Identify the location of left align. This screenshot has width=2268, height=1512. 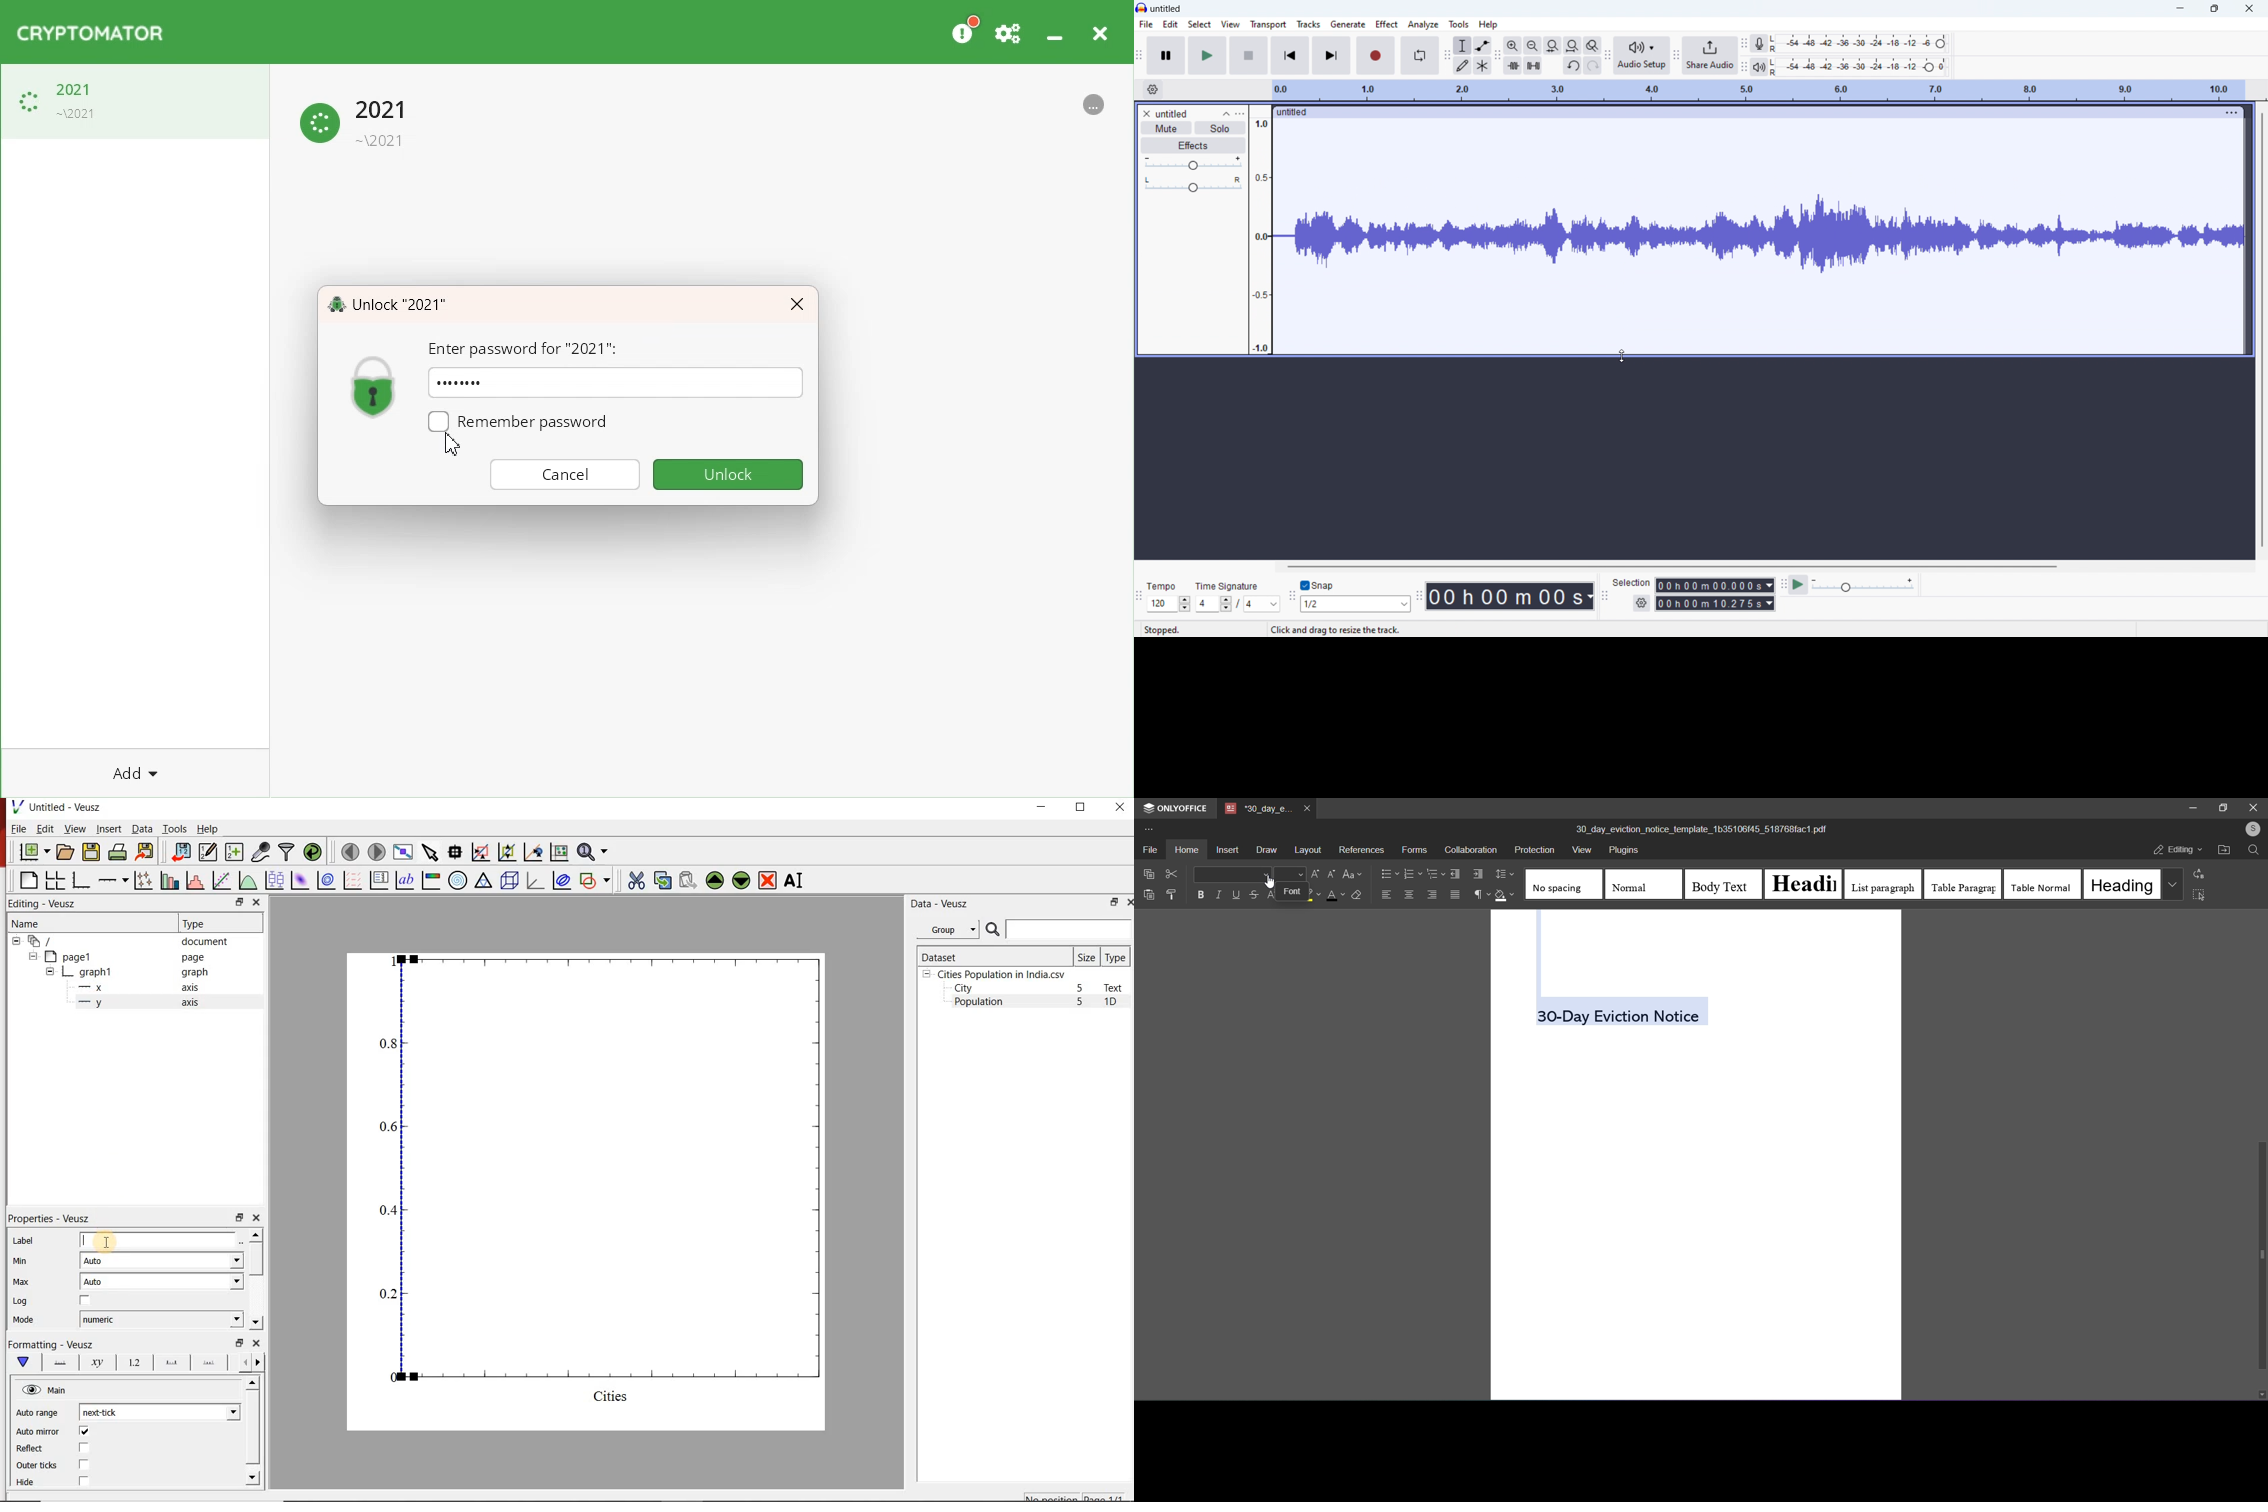
(1387, 894).